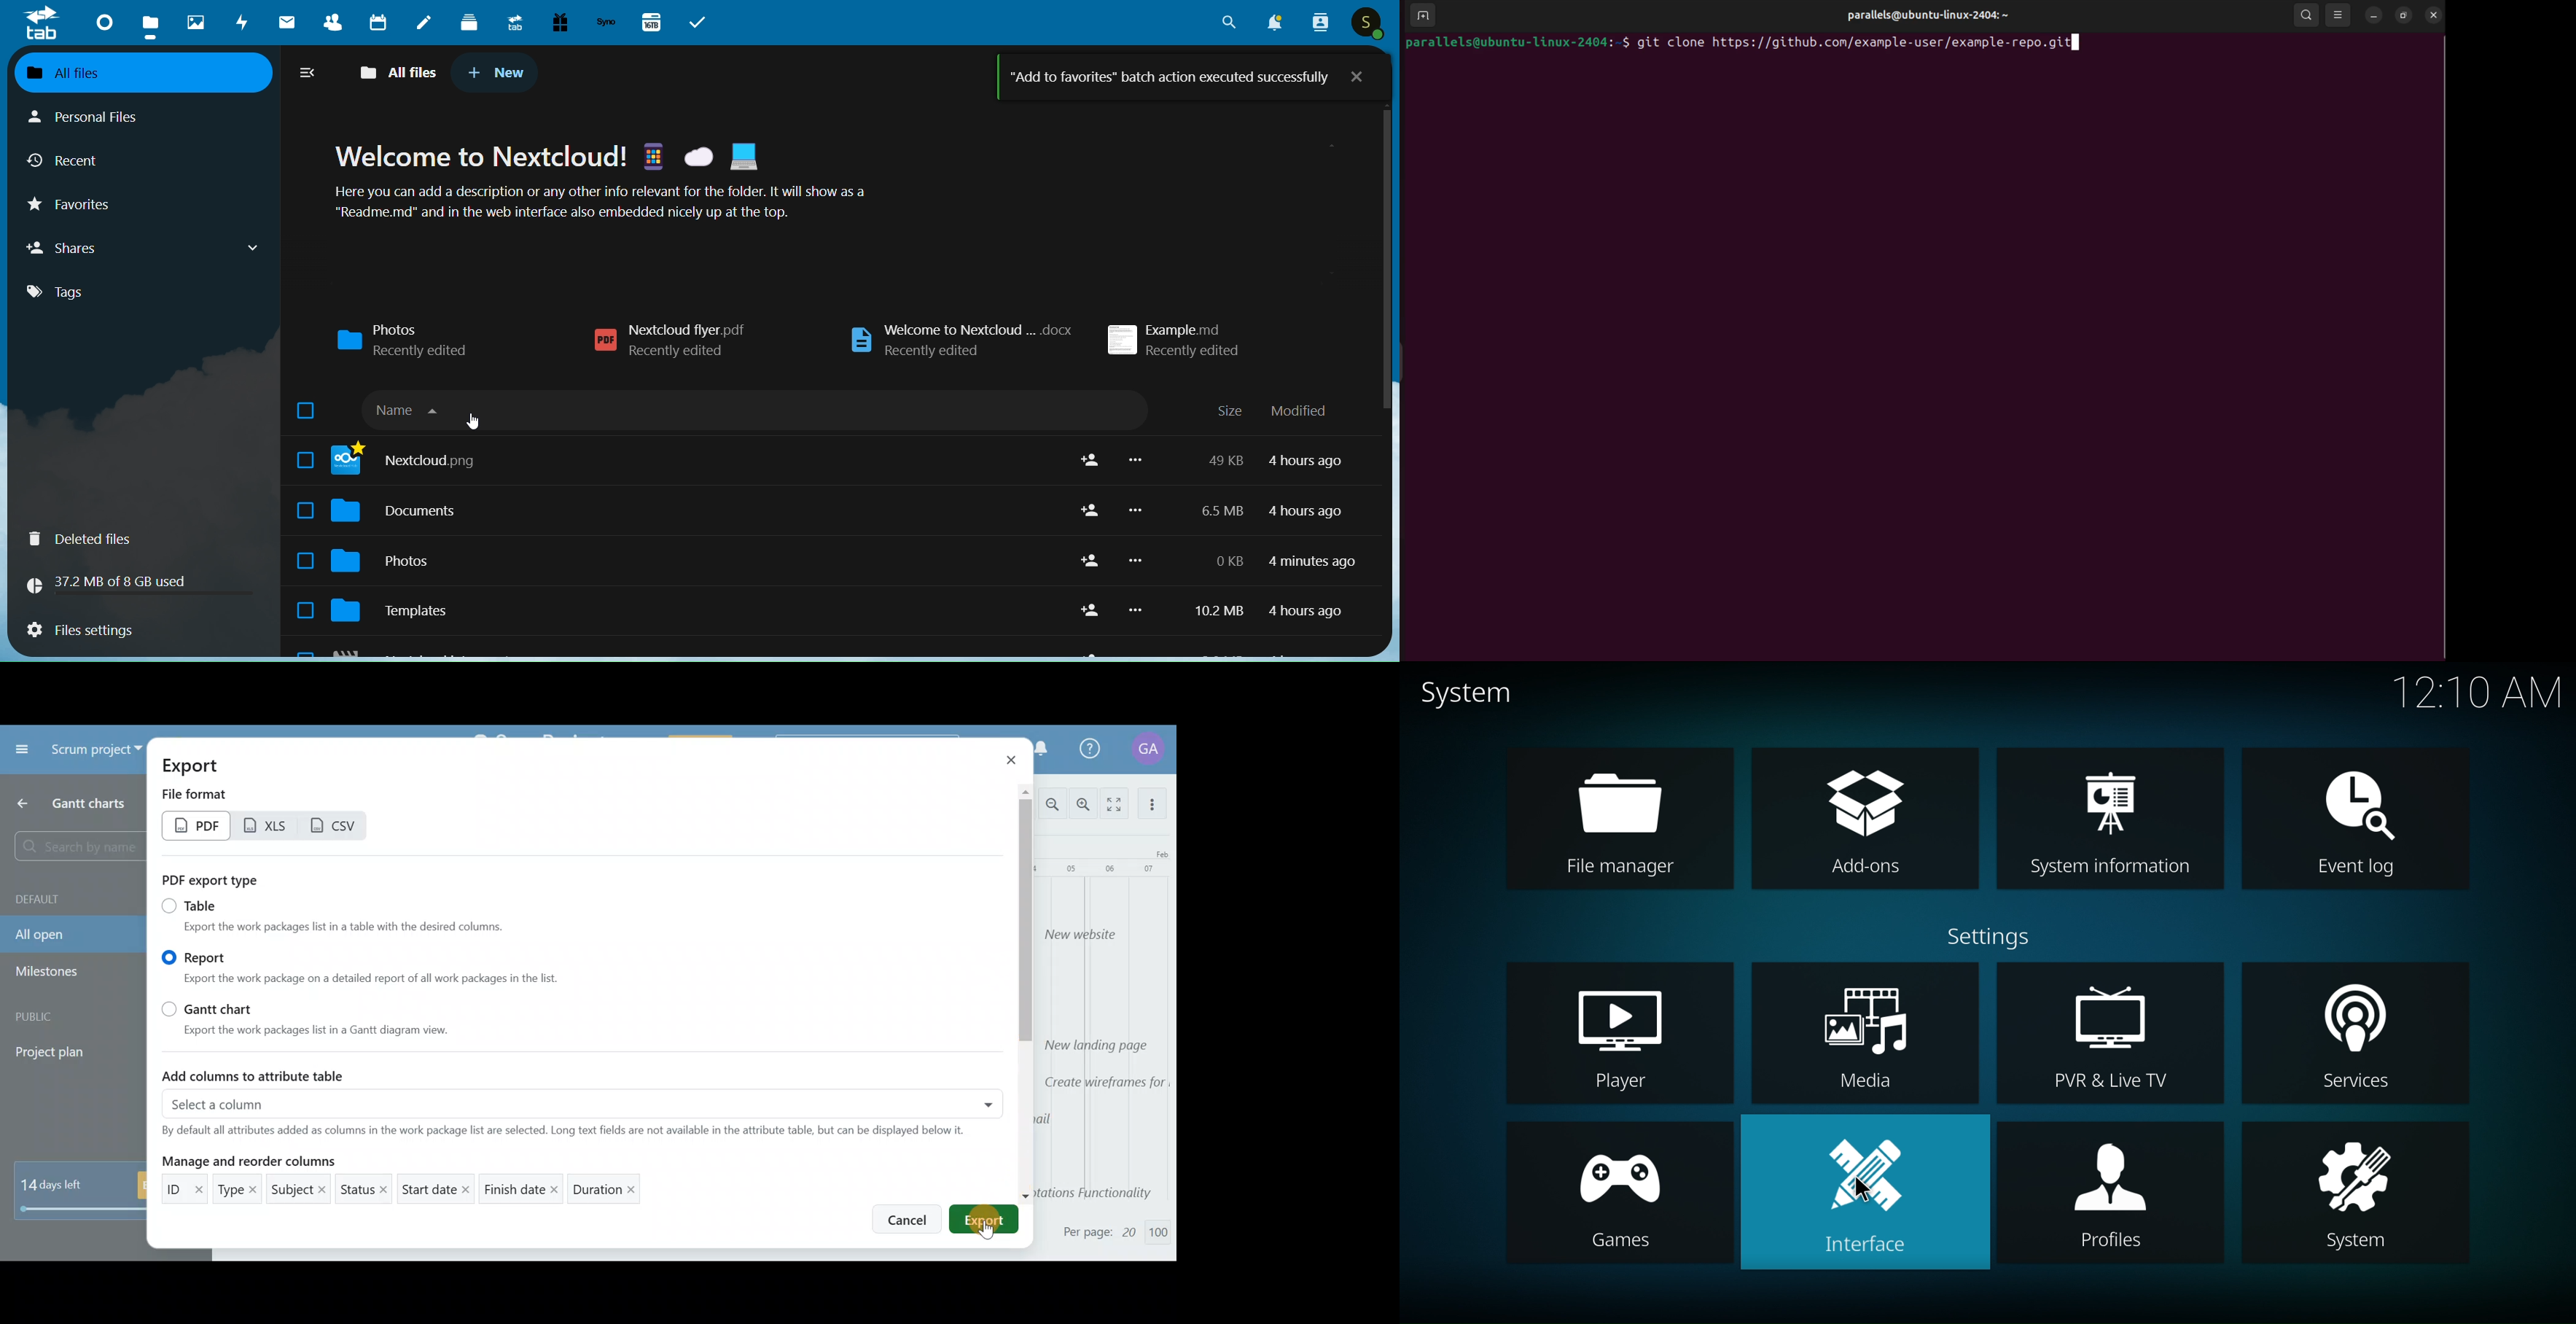 This screenshot has width=2576, height=1344. Describe the element at coordinates (1387, 323) in the screenshot. I see `Vertical slide bar` at that location.